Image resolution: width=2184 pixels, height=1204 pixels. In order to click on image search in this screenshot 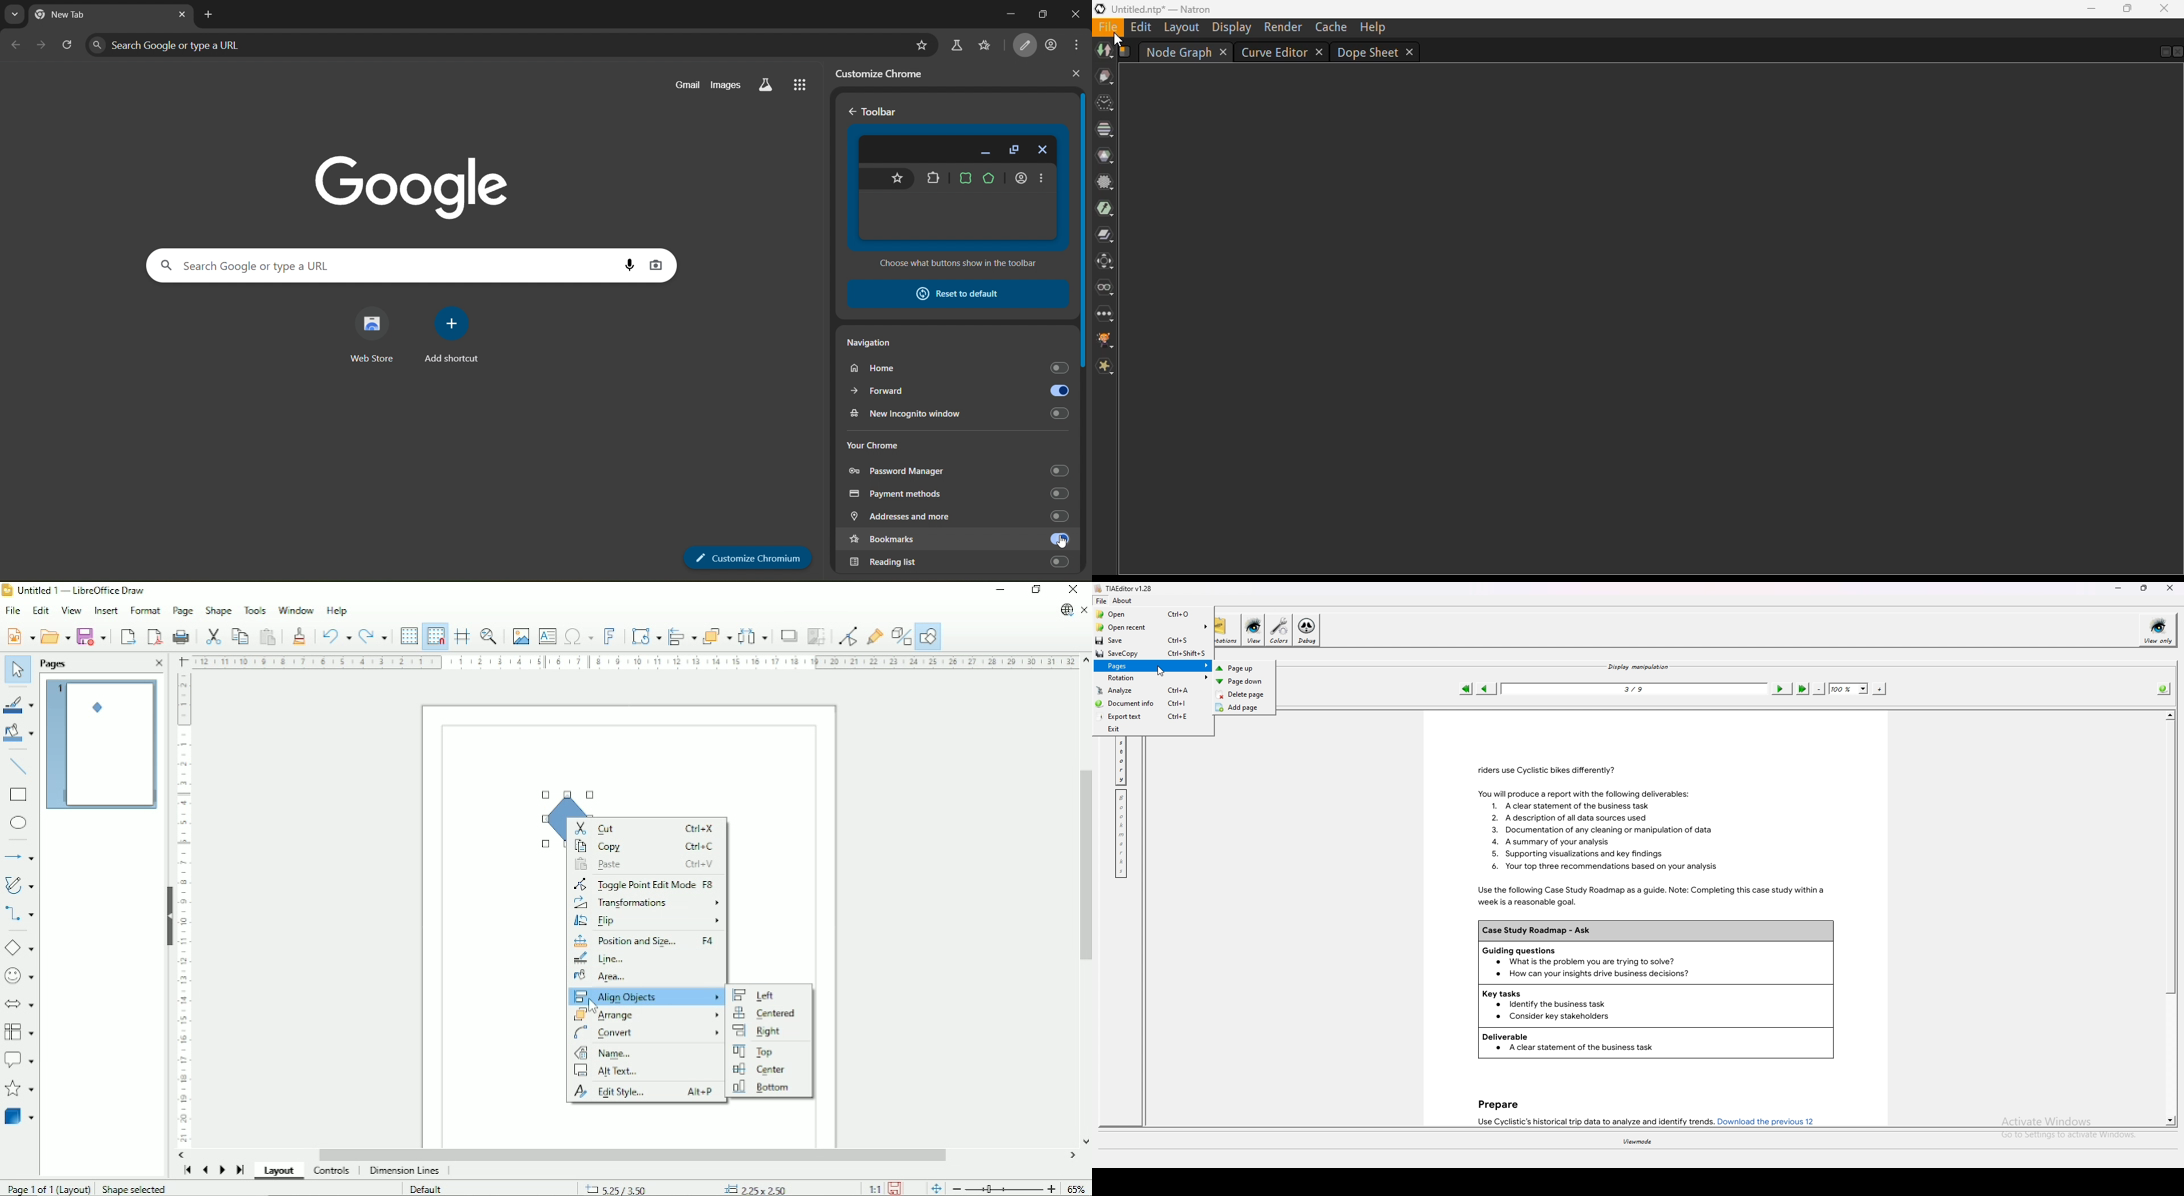, I will do `click(659, 267)`.